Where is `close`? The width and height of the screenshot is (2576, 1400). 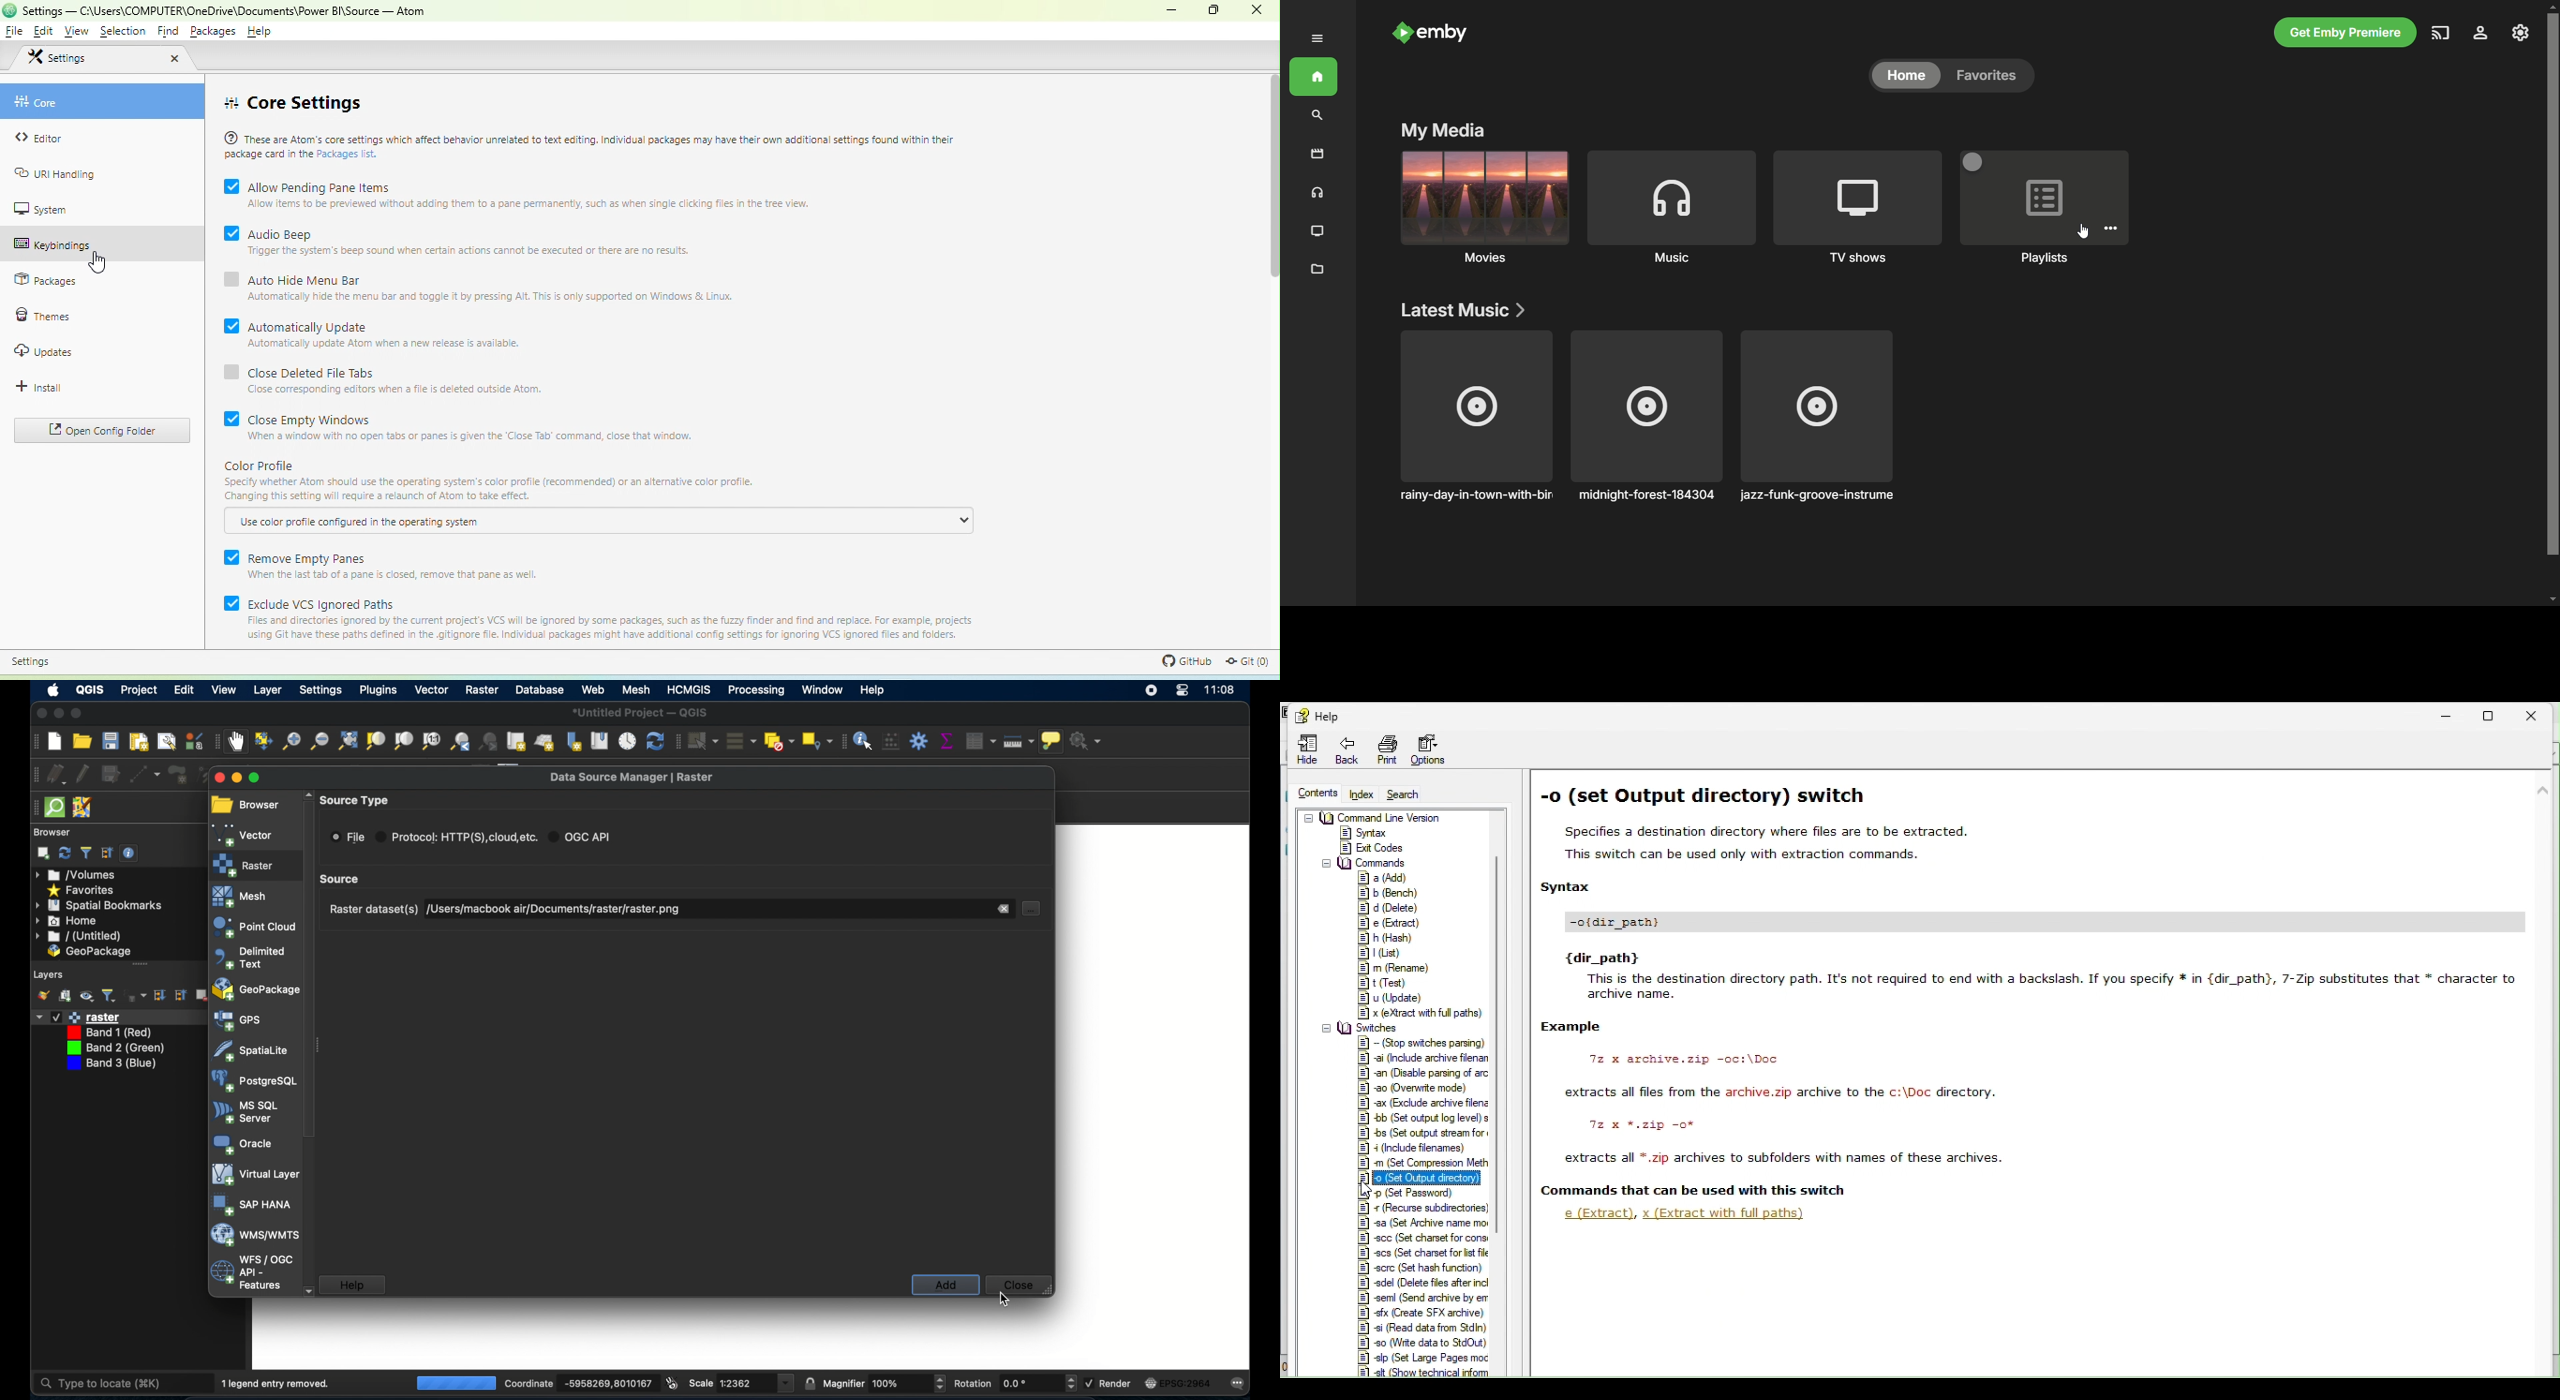
close is located at coordinates (217, 777).